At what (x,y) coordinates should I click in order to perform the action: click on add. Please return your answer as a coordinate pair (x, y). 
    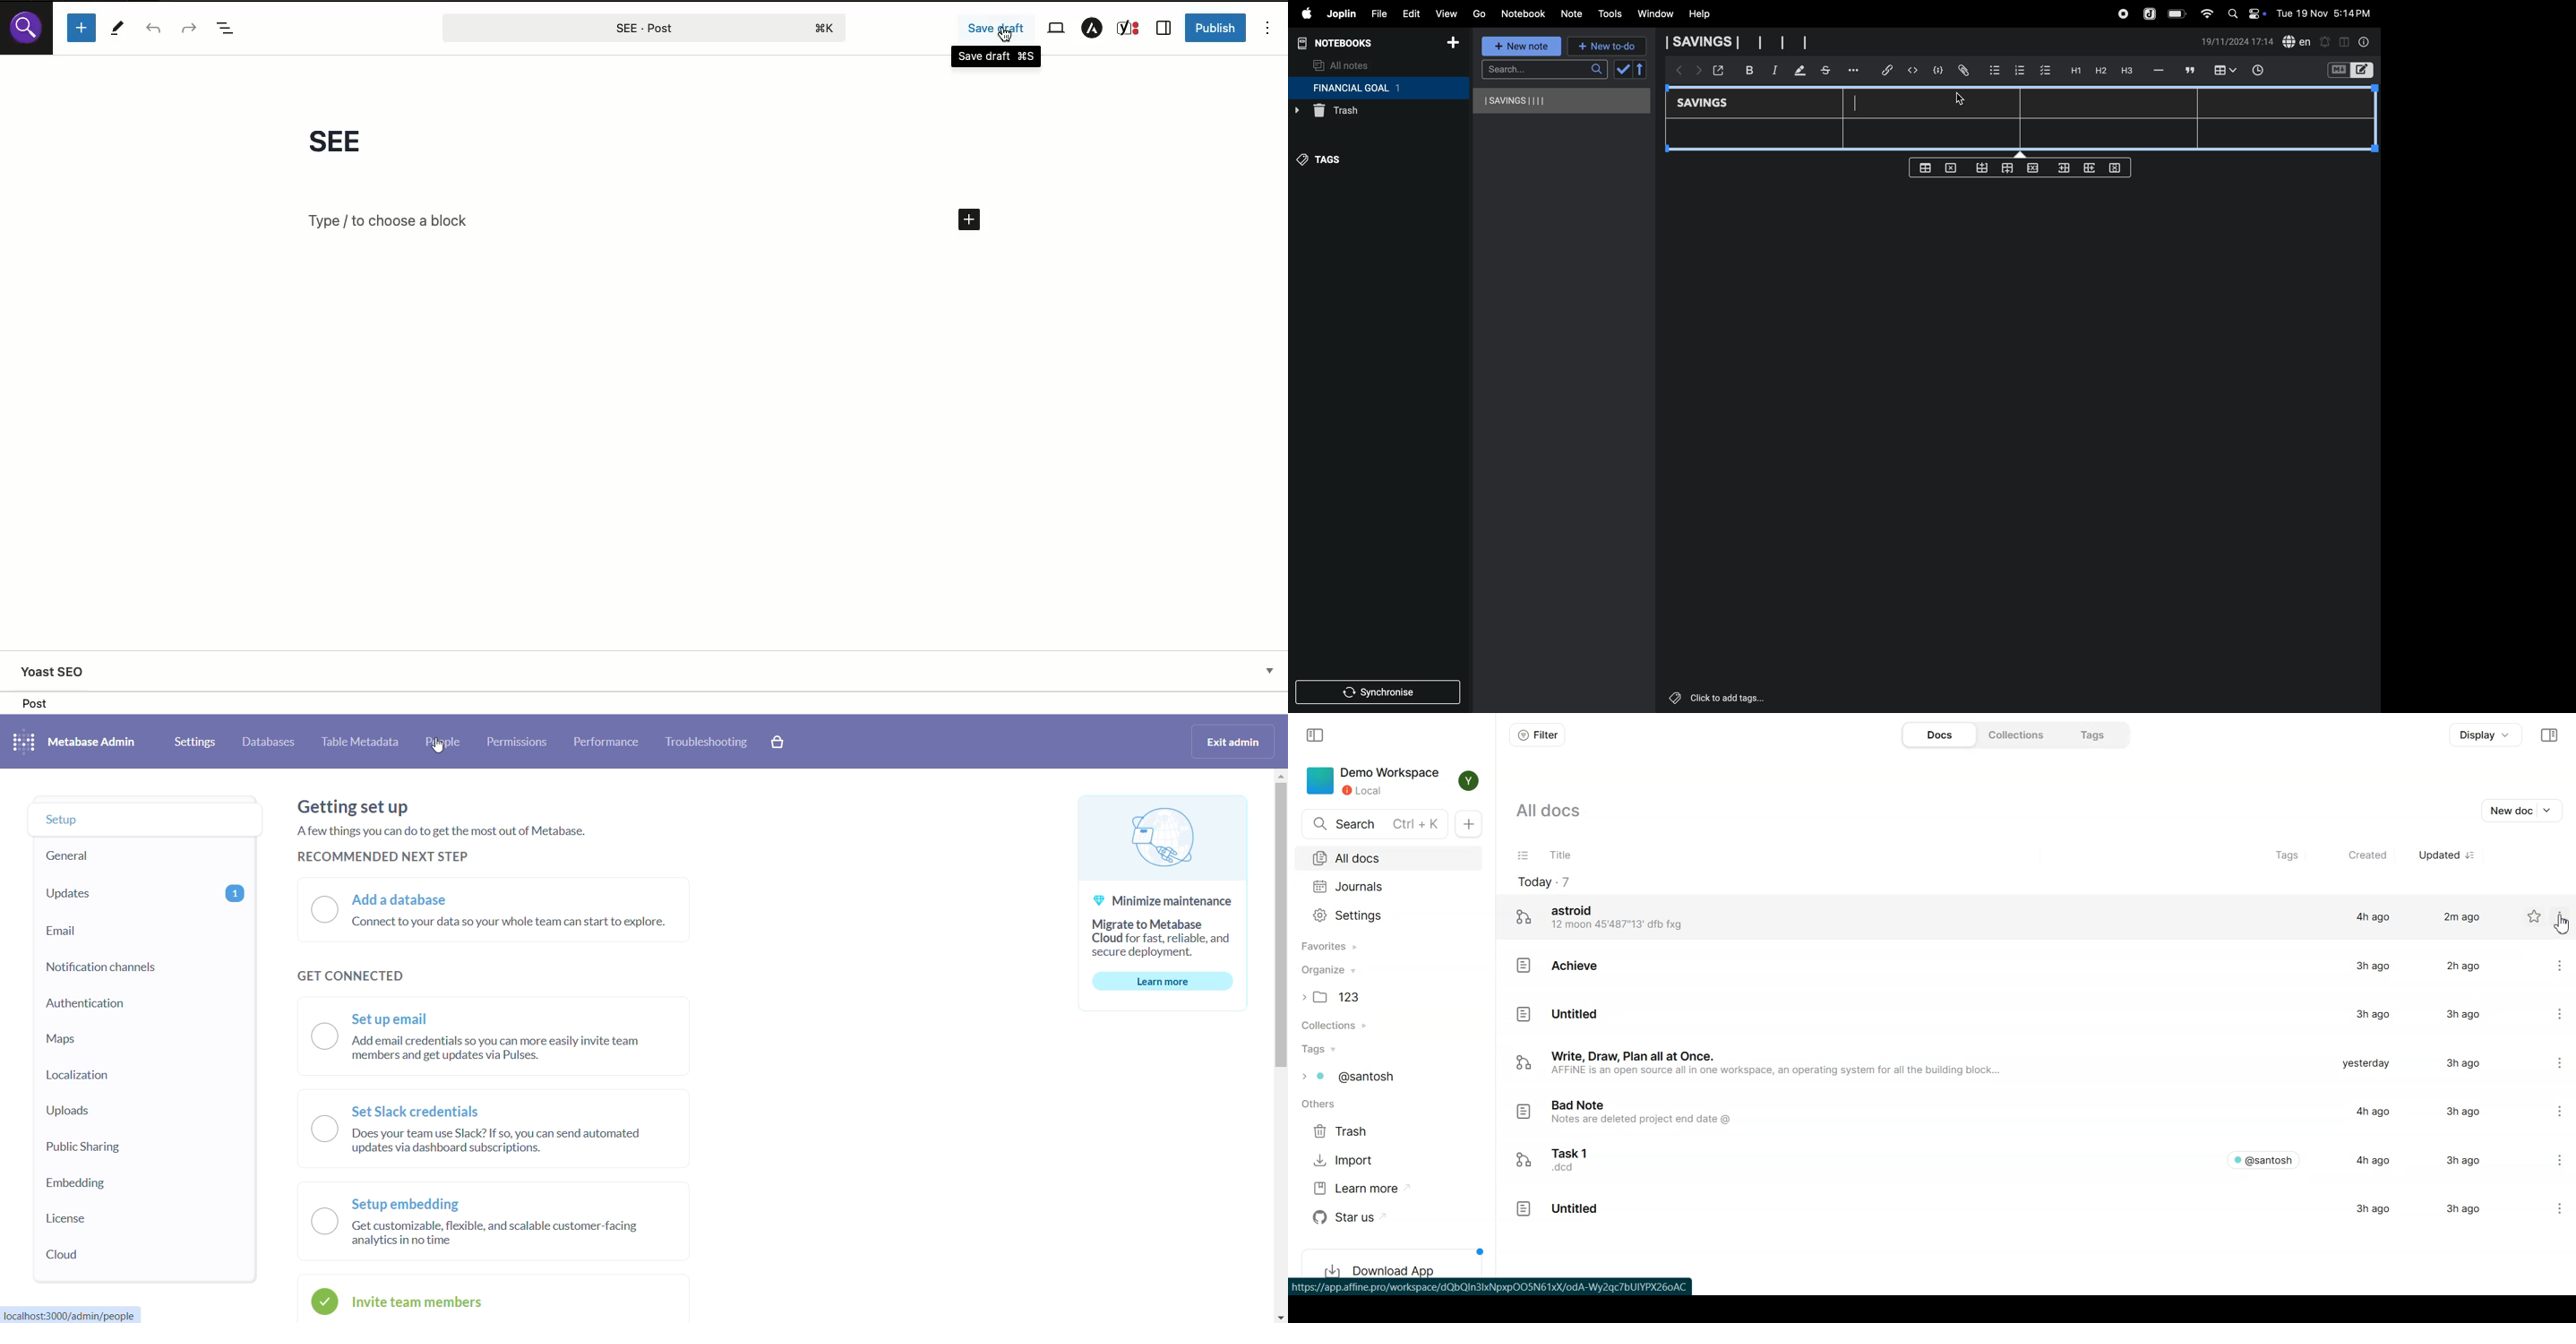
    Looking at the image, I should click on (1453, 44).